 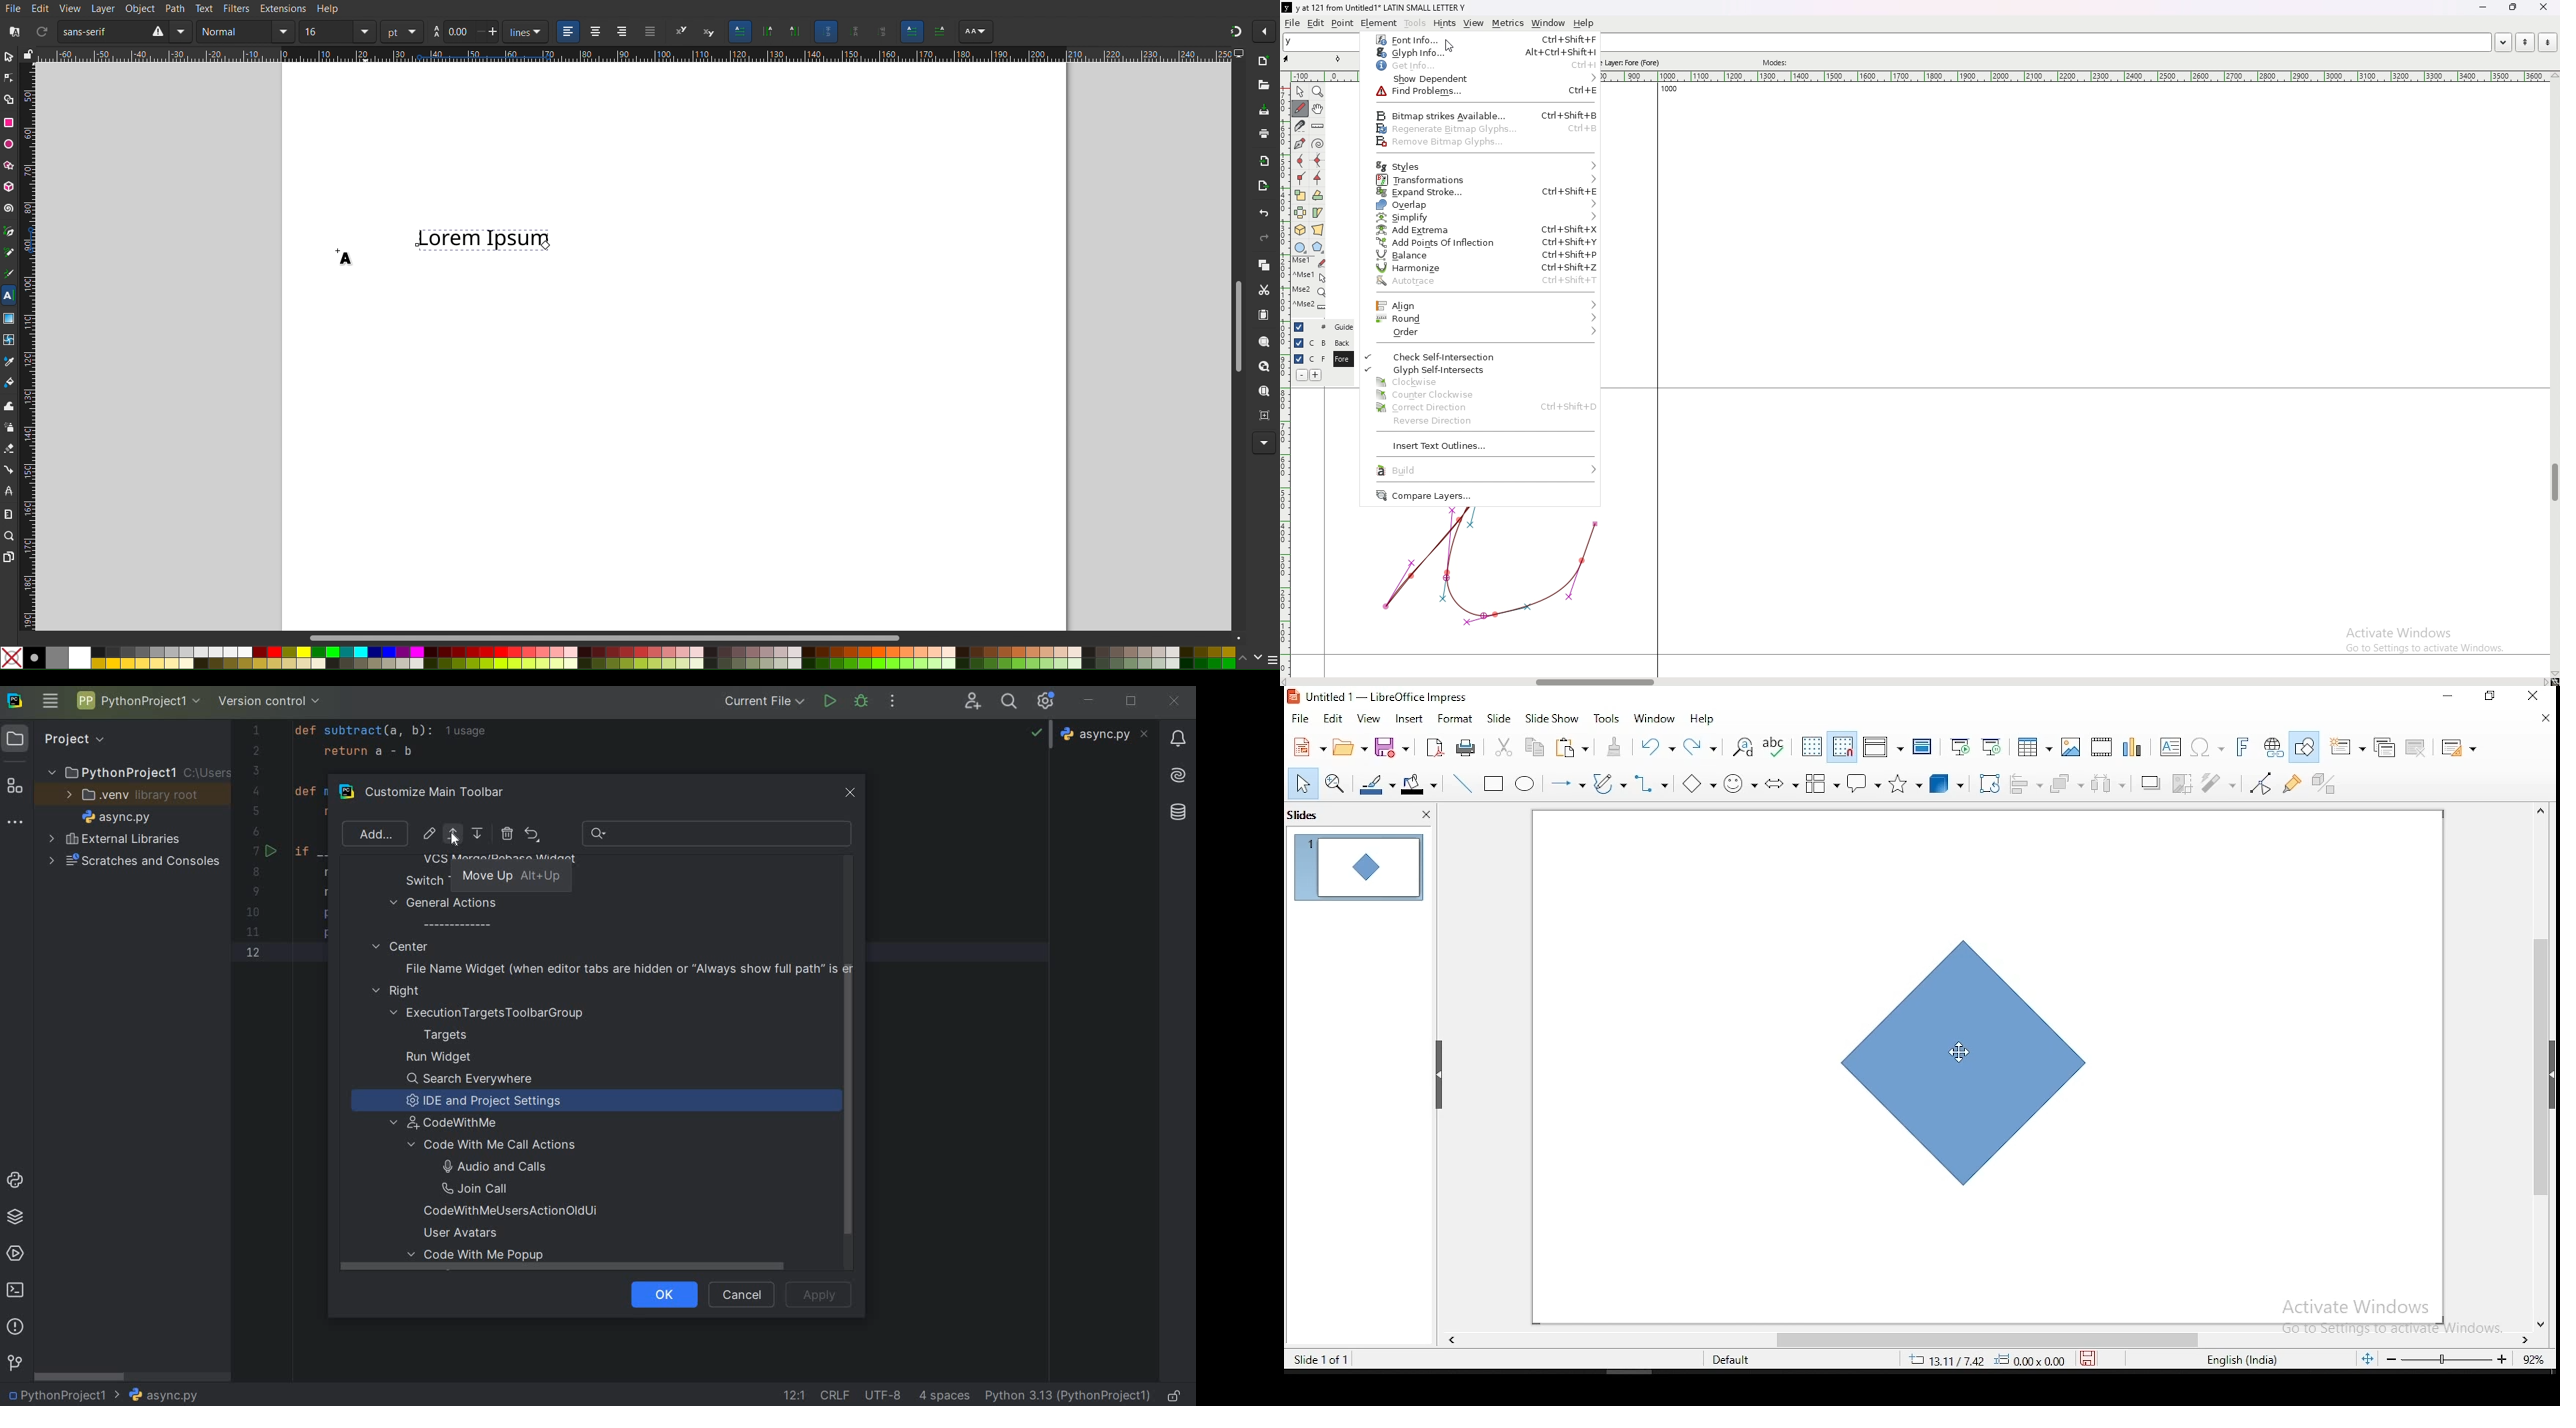 I want to click on remove bitmap glyphs, so click(x=1481, y=143).